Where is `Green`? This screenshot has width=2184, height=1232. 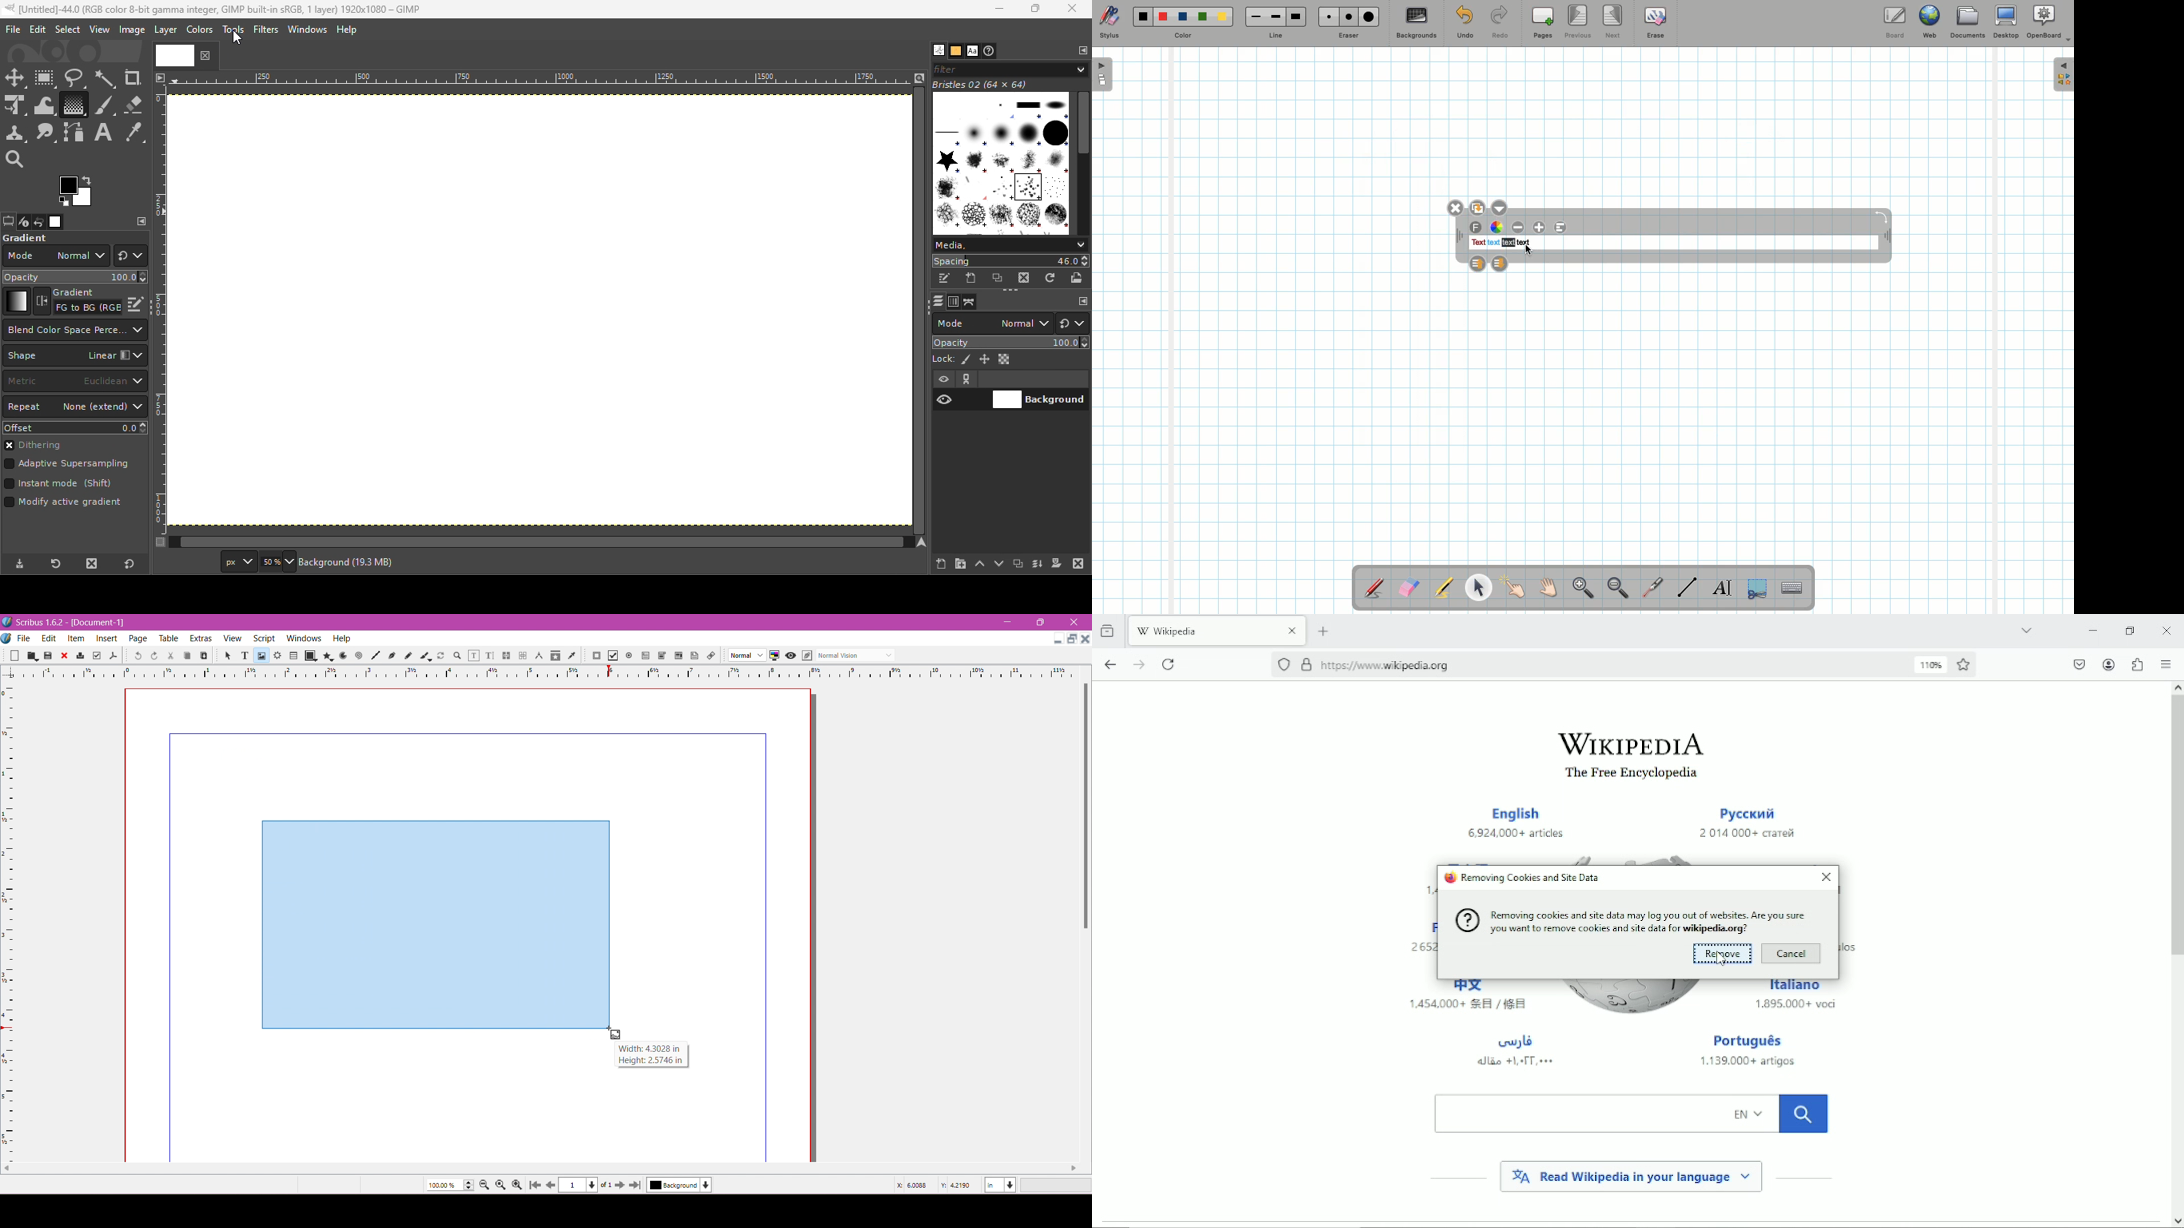
Green is located at coordinates (1203, 18).